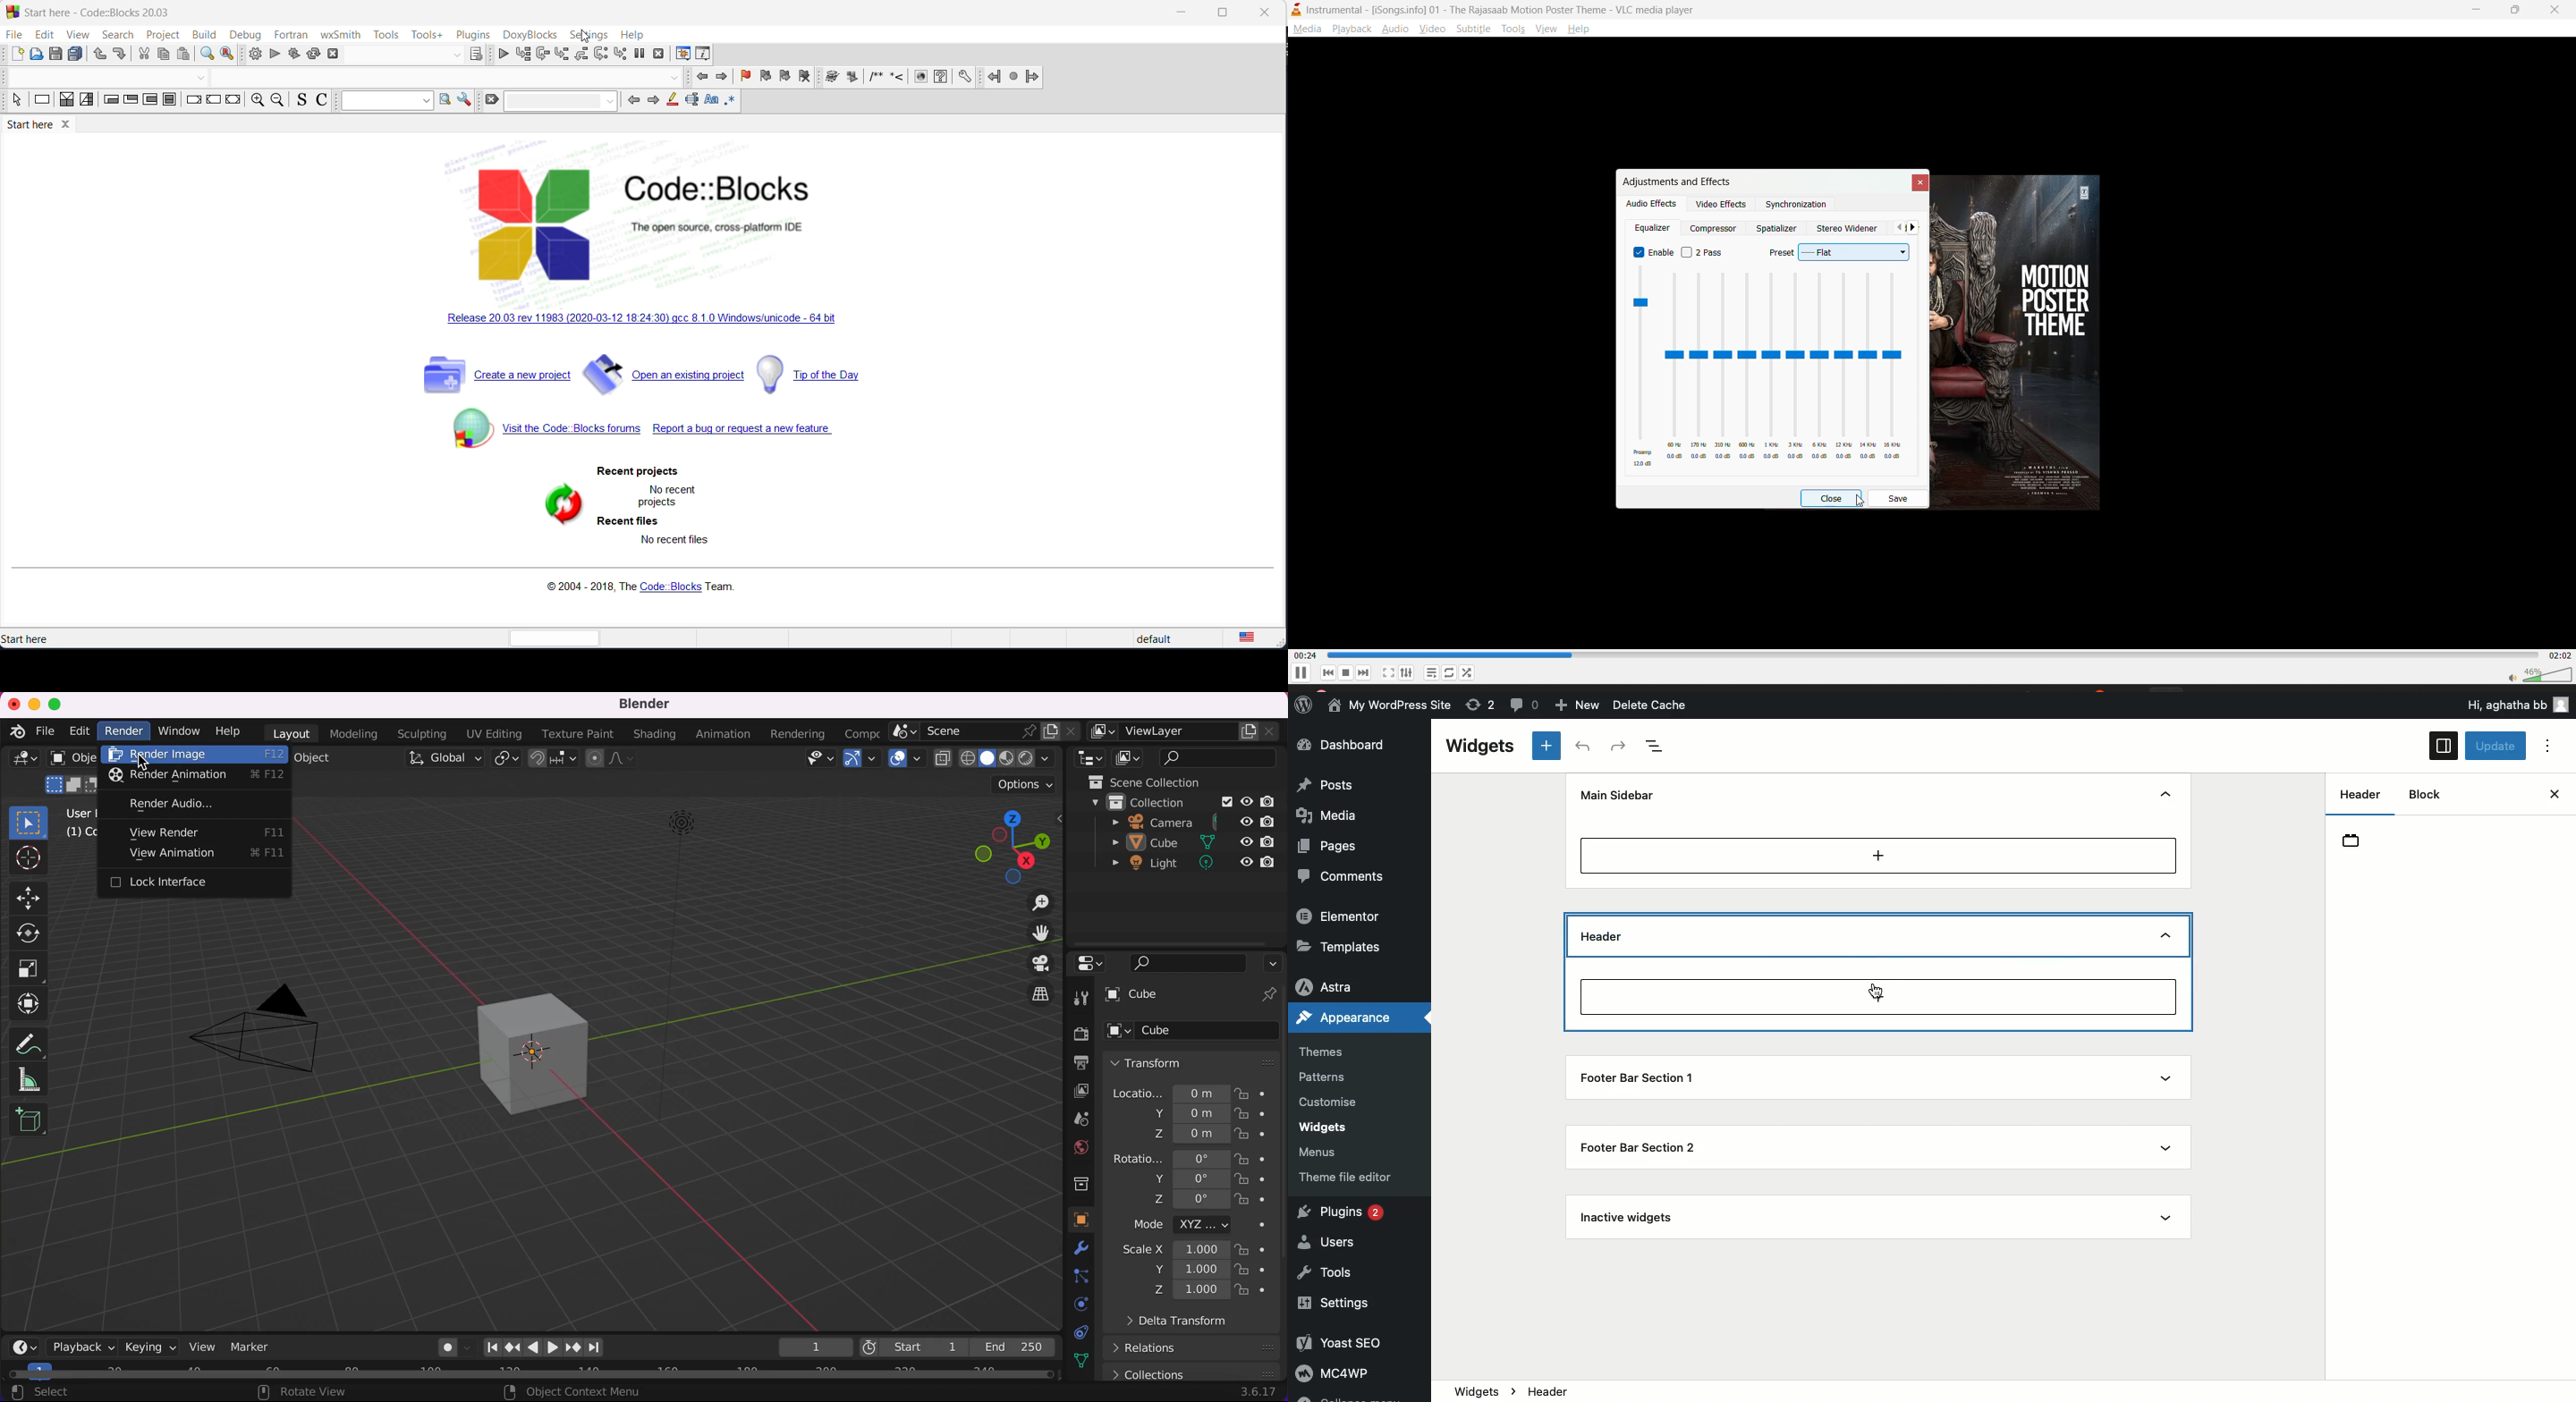  What do you see at coordinates (1073, 1149) in the screenshot?
I see `world` at bounding box center [1073, 1149].